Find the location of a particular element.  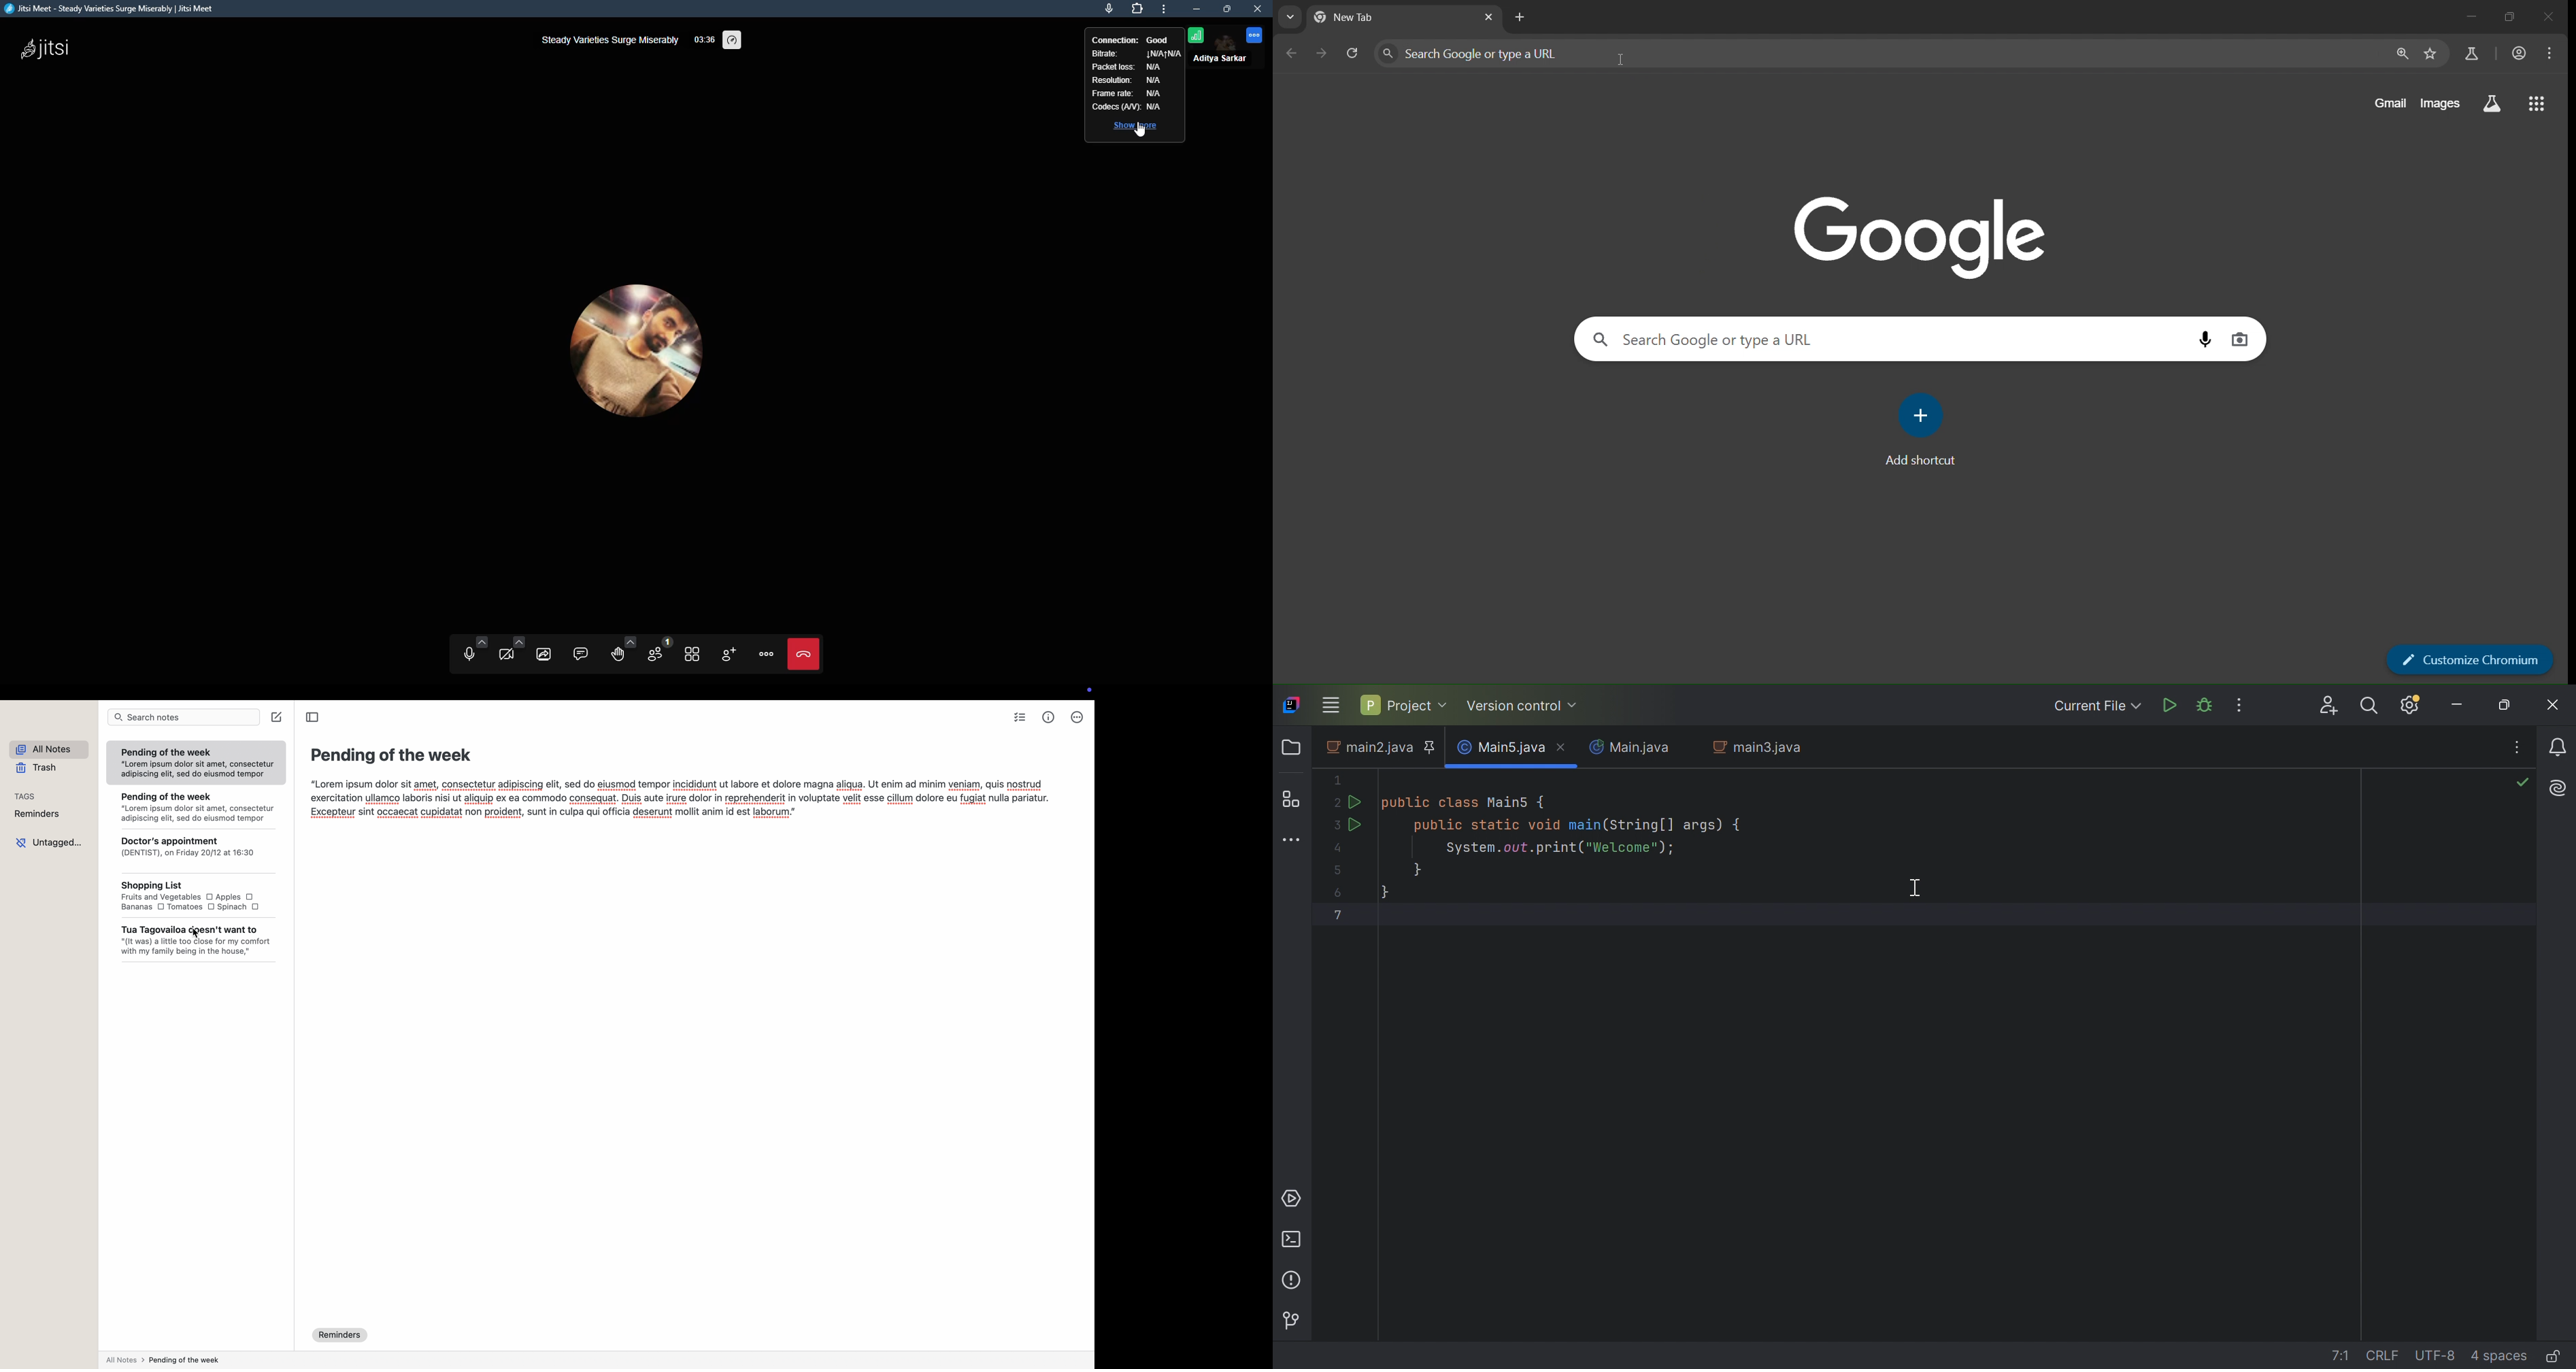

3 is located at coordinates (1344, 828).